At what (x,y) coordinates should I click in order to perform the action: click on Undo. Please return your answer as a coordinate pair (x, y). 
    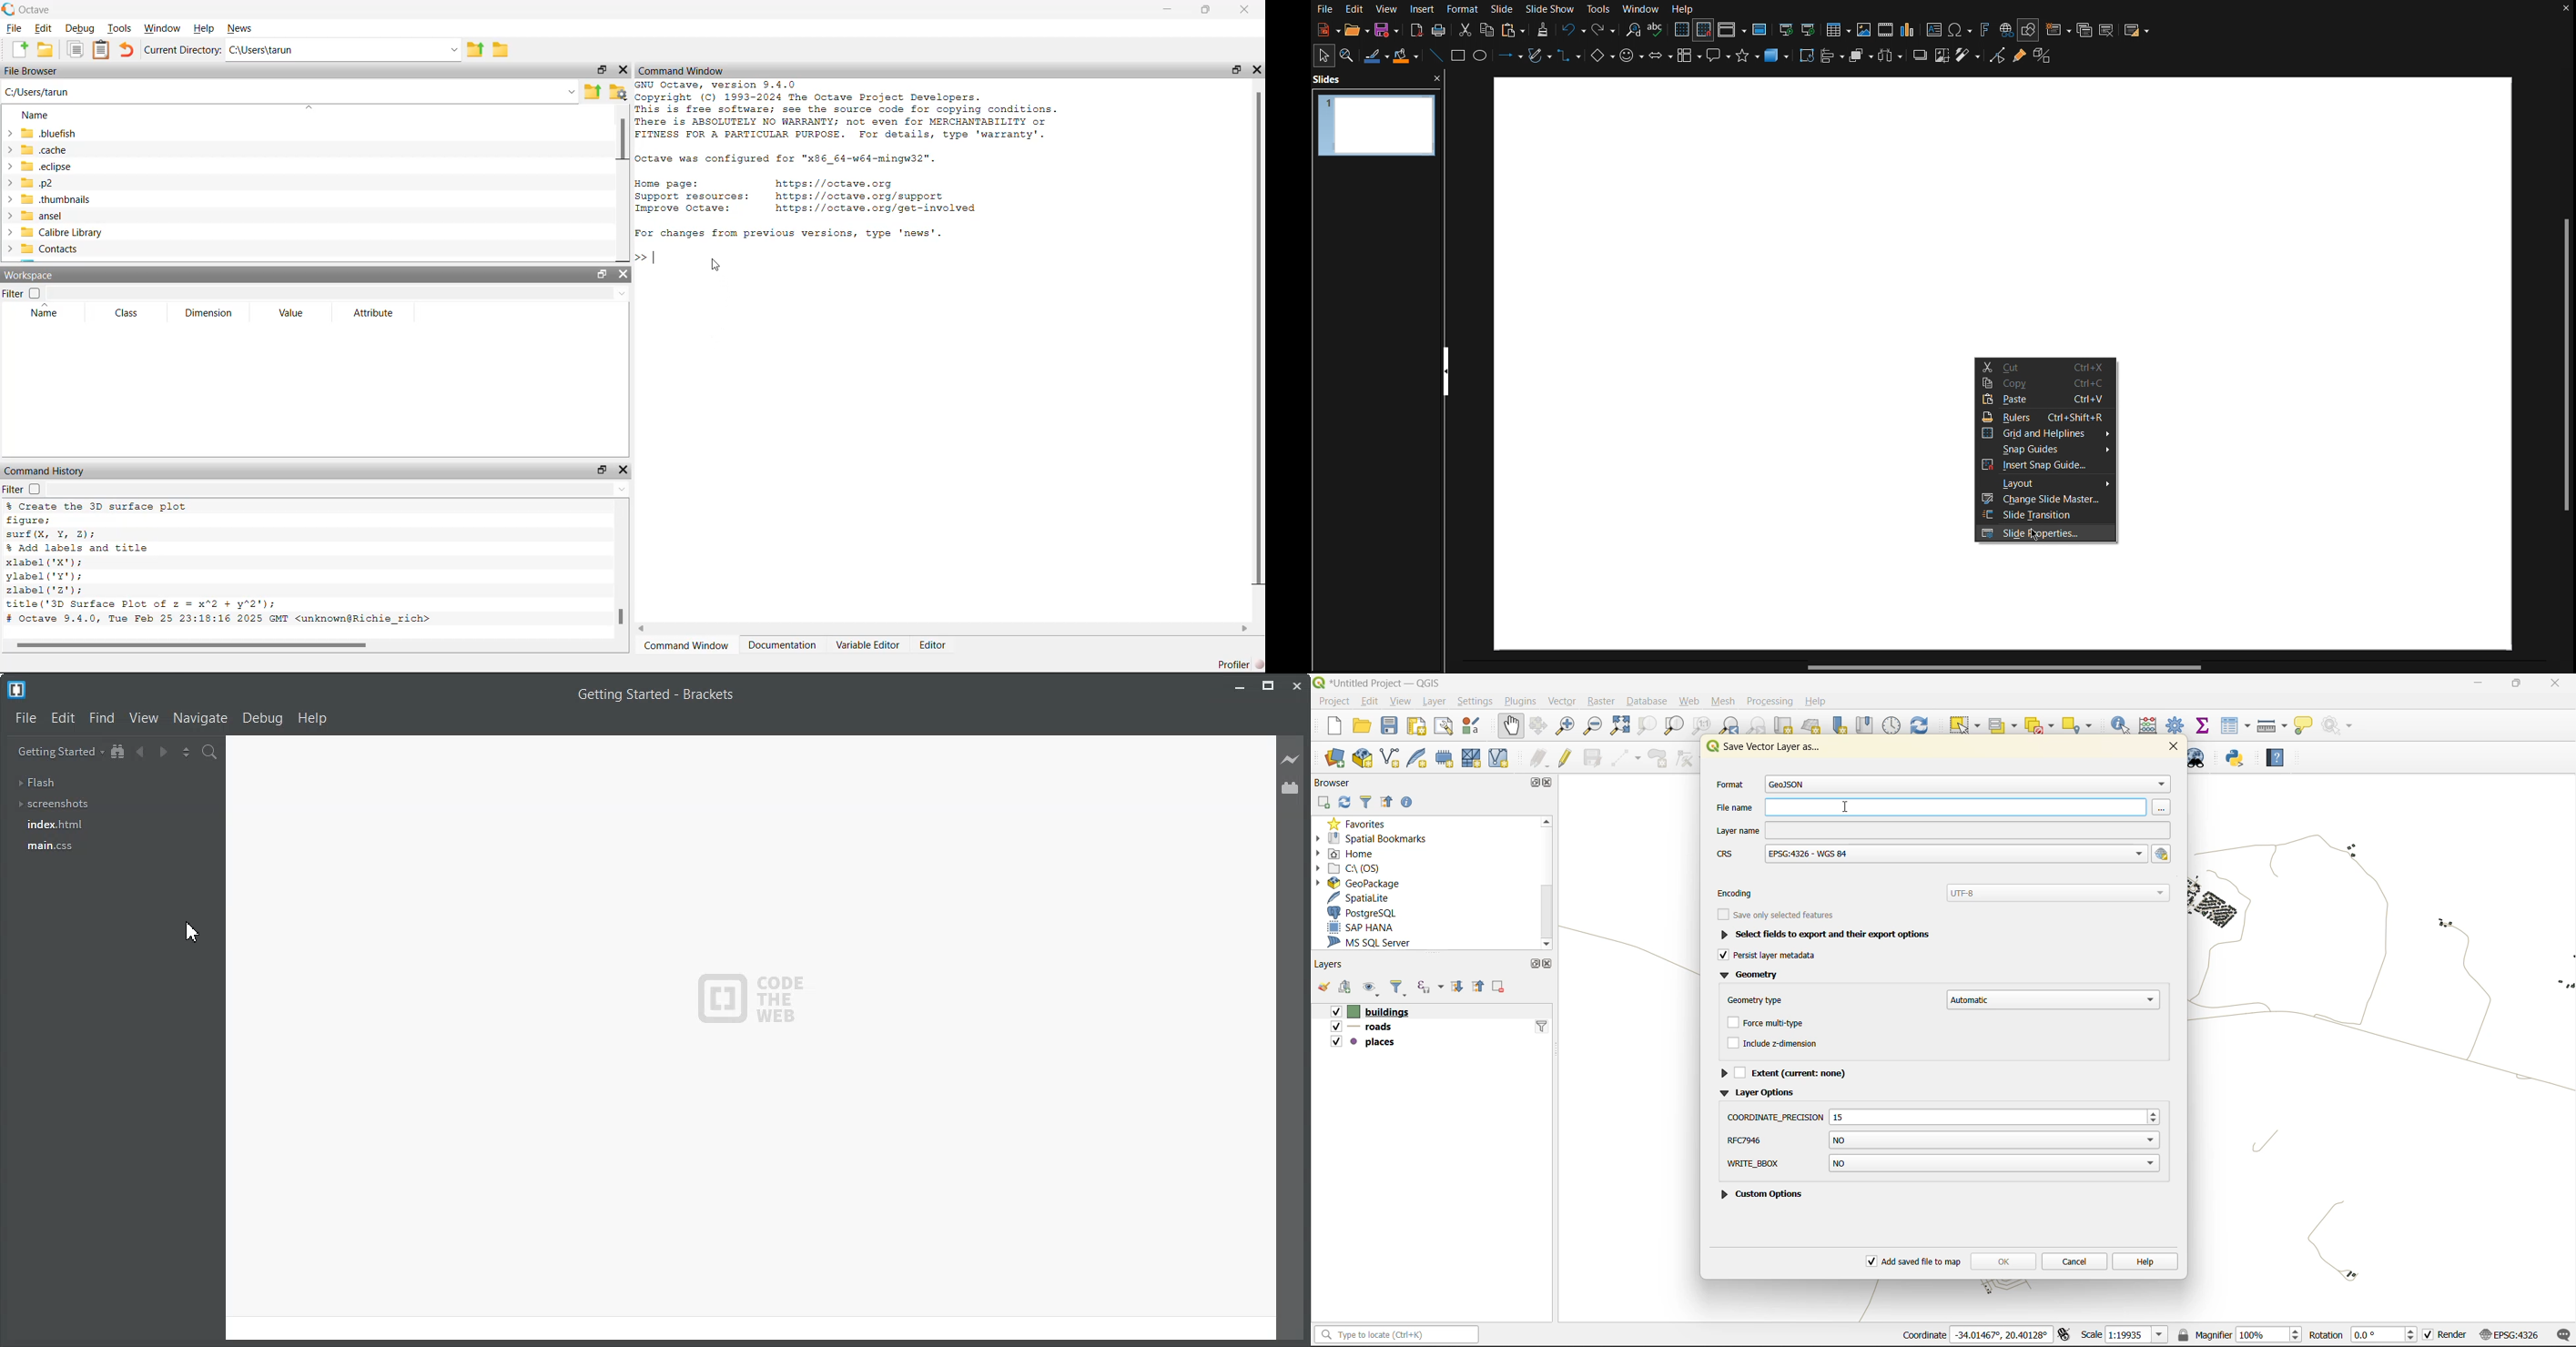
    Looking at the image, I should click on (1572, 30).